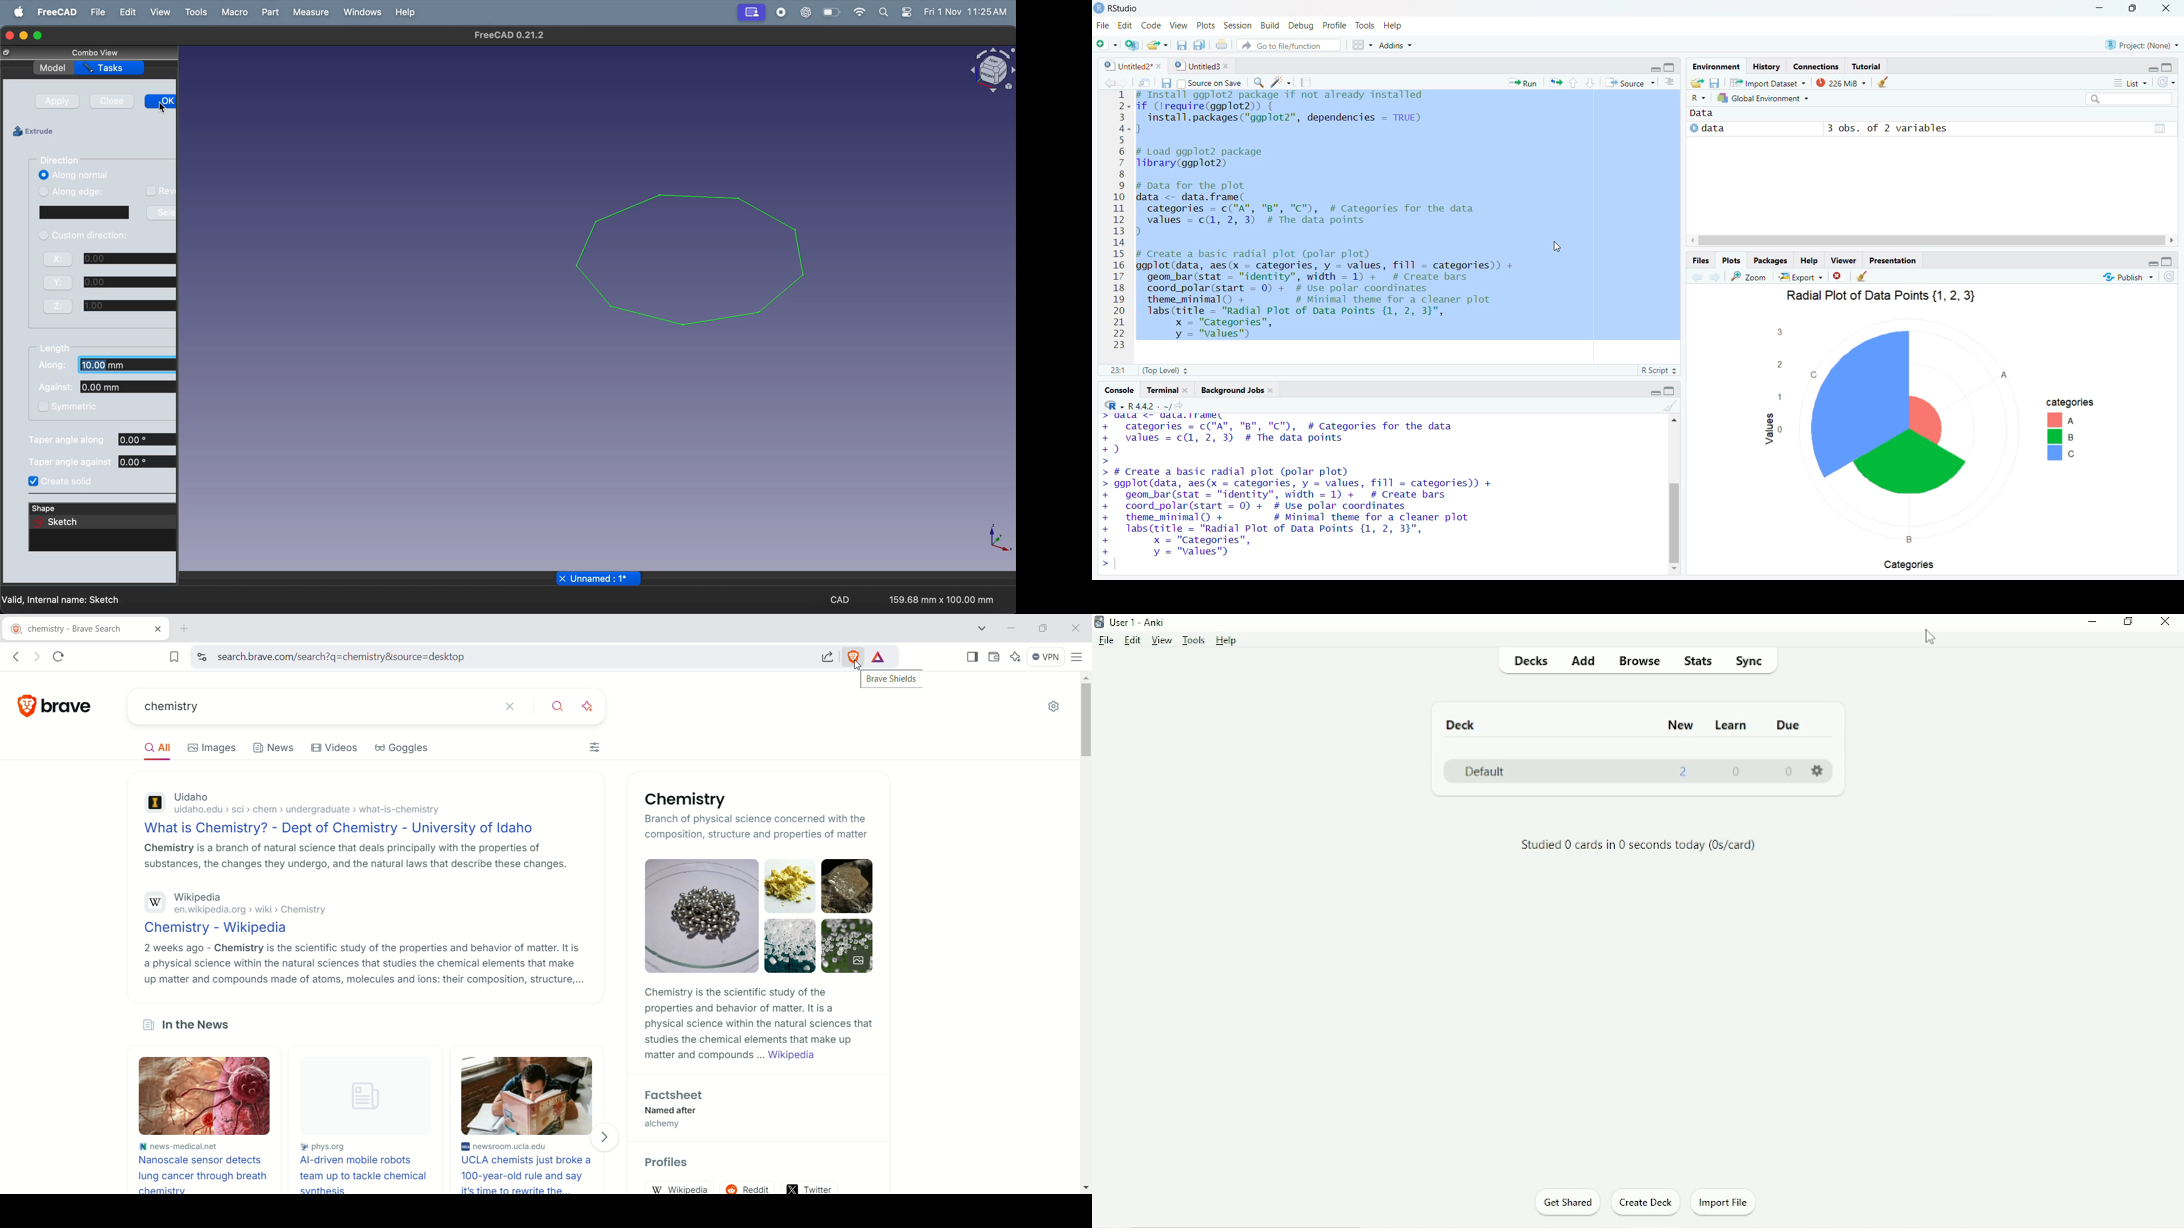  What do you see at coordinates (159, 12) in the screenshot?
I see `view` at bounding box center [159, 12].